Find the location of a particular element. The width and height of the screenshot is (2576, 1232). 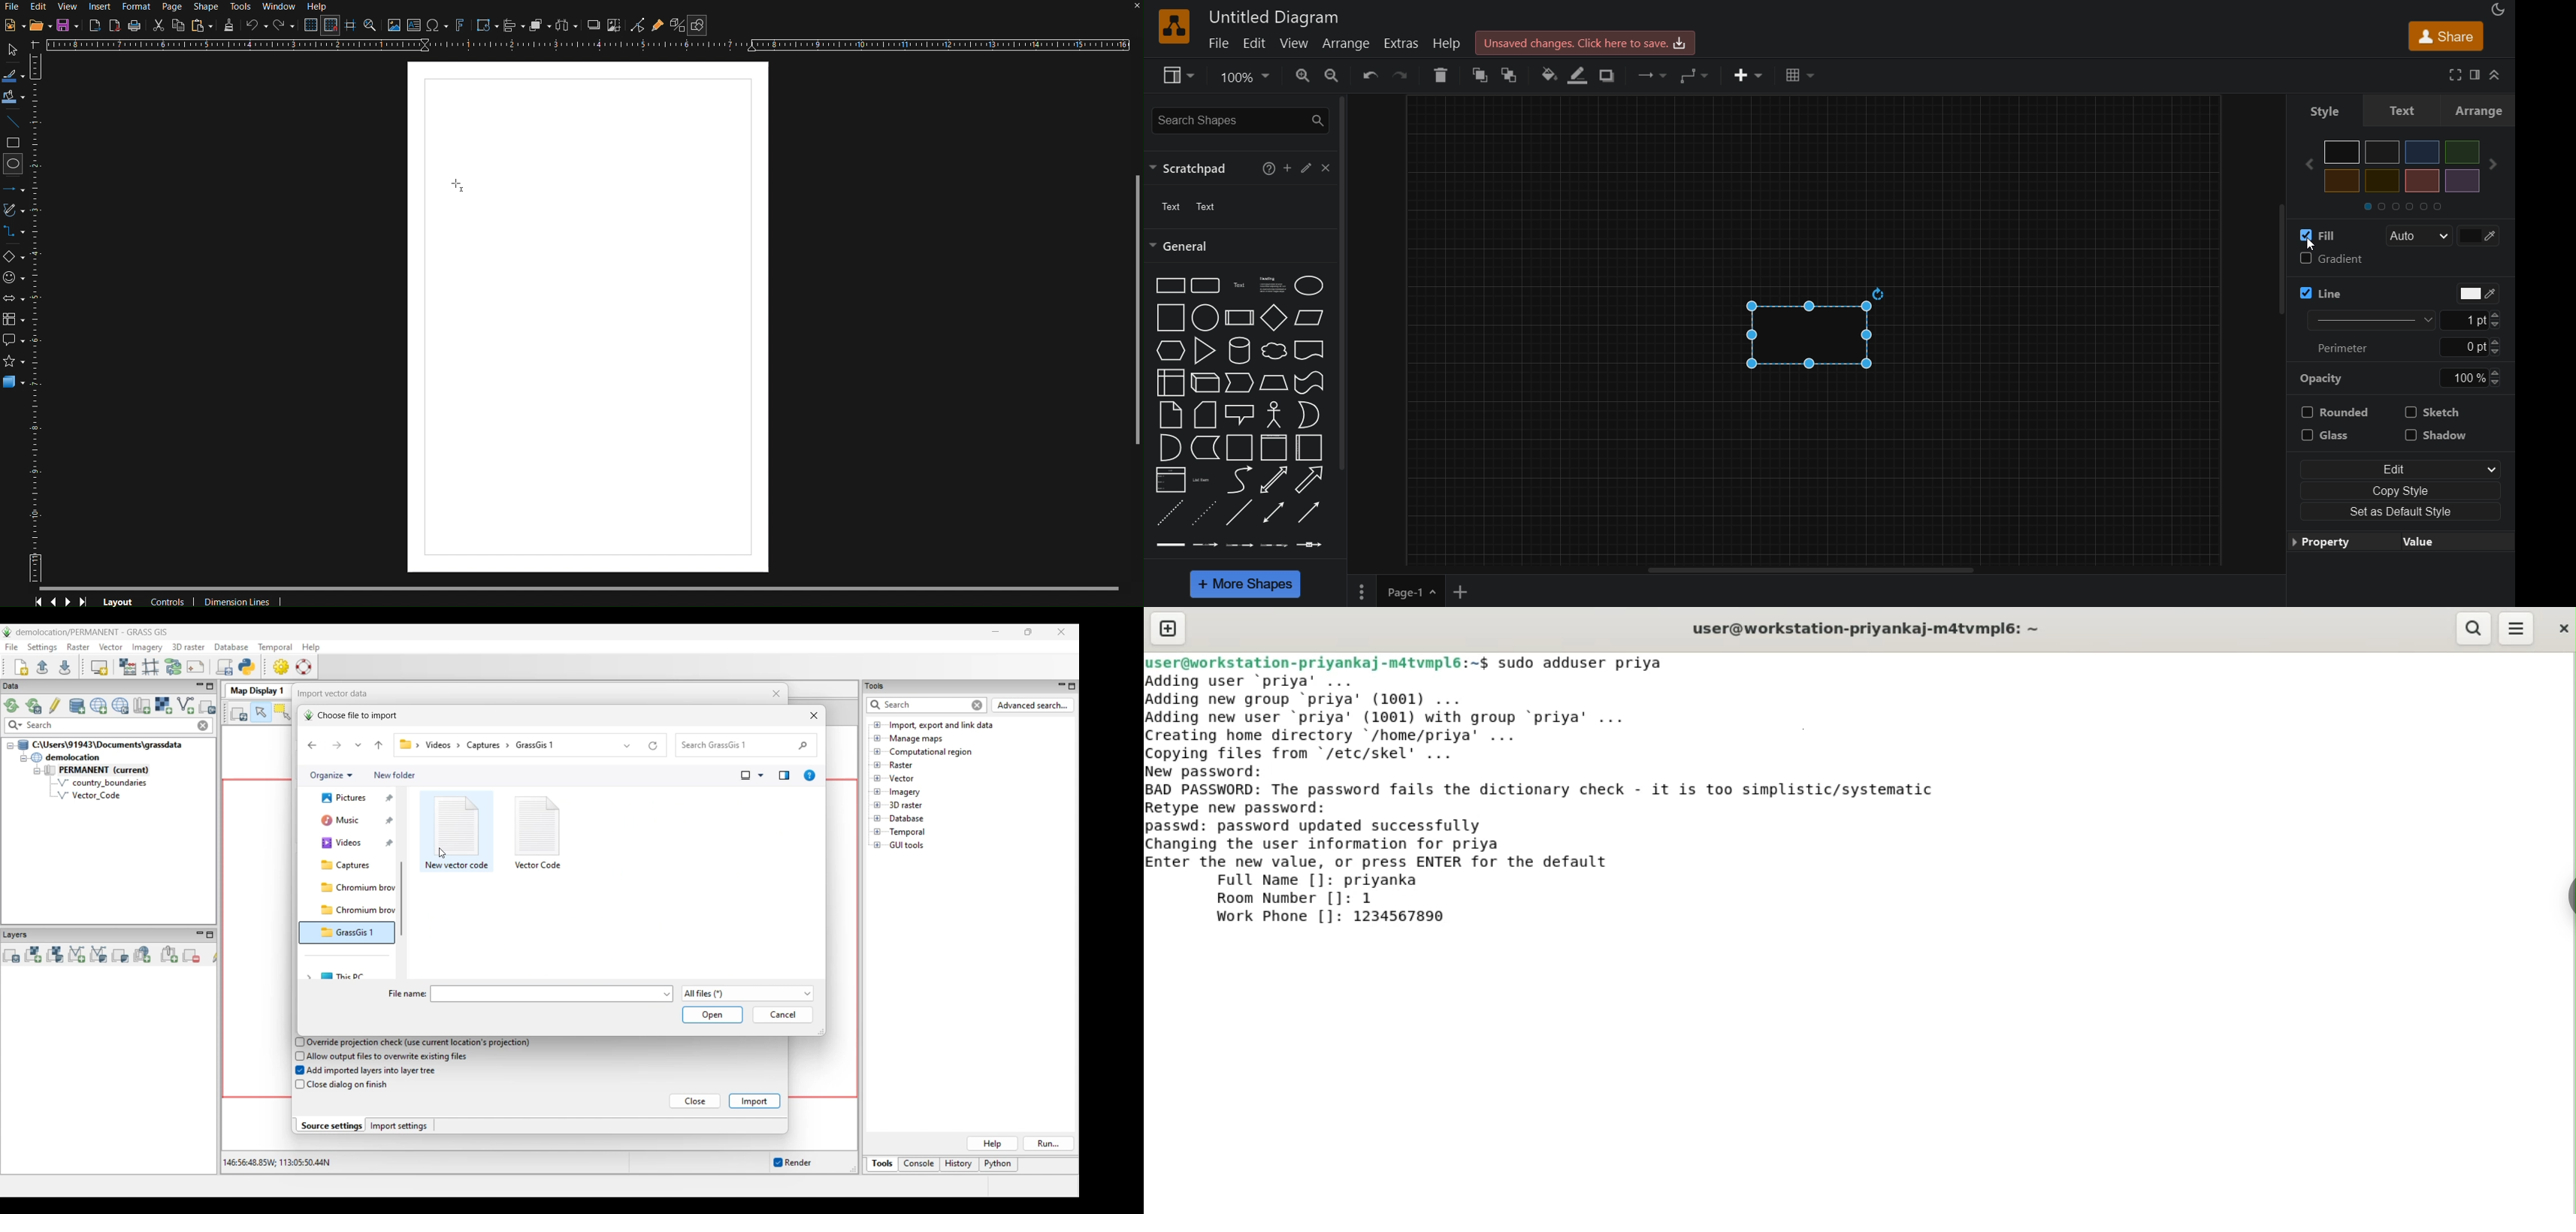

edit is located at coordinates (1307, 169).